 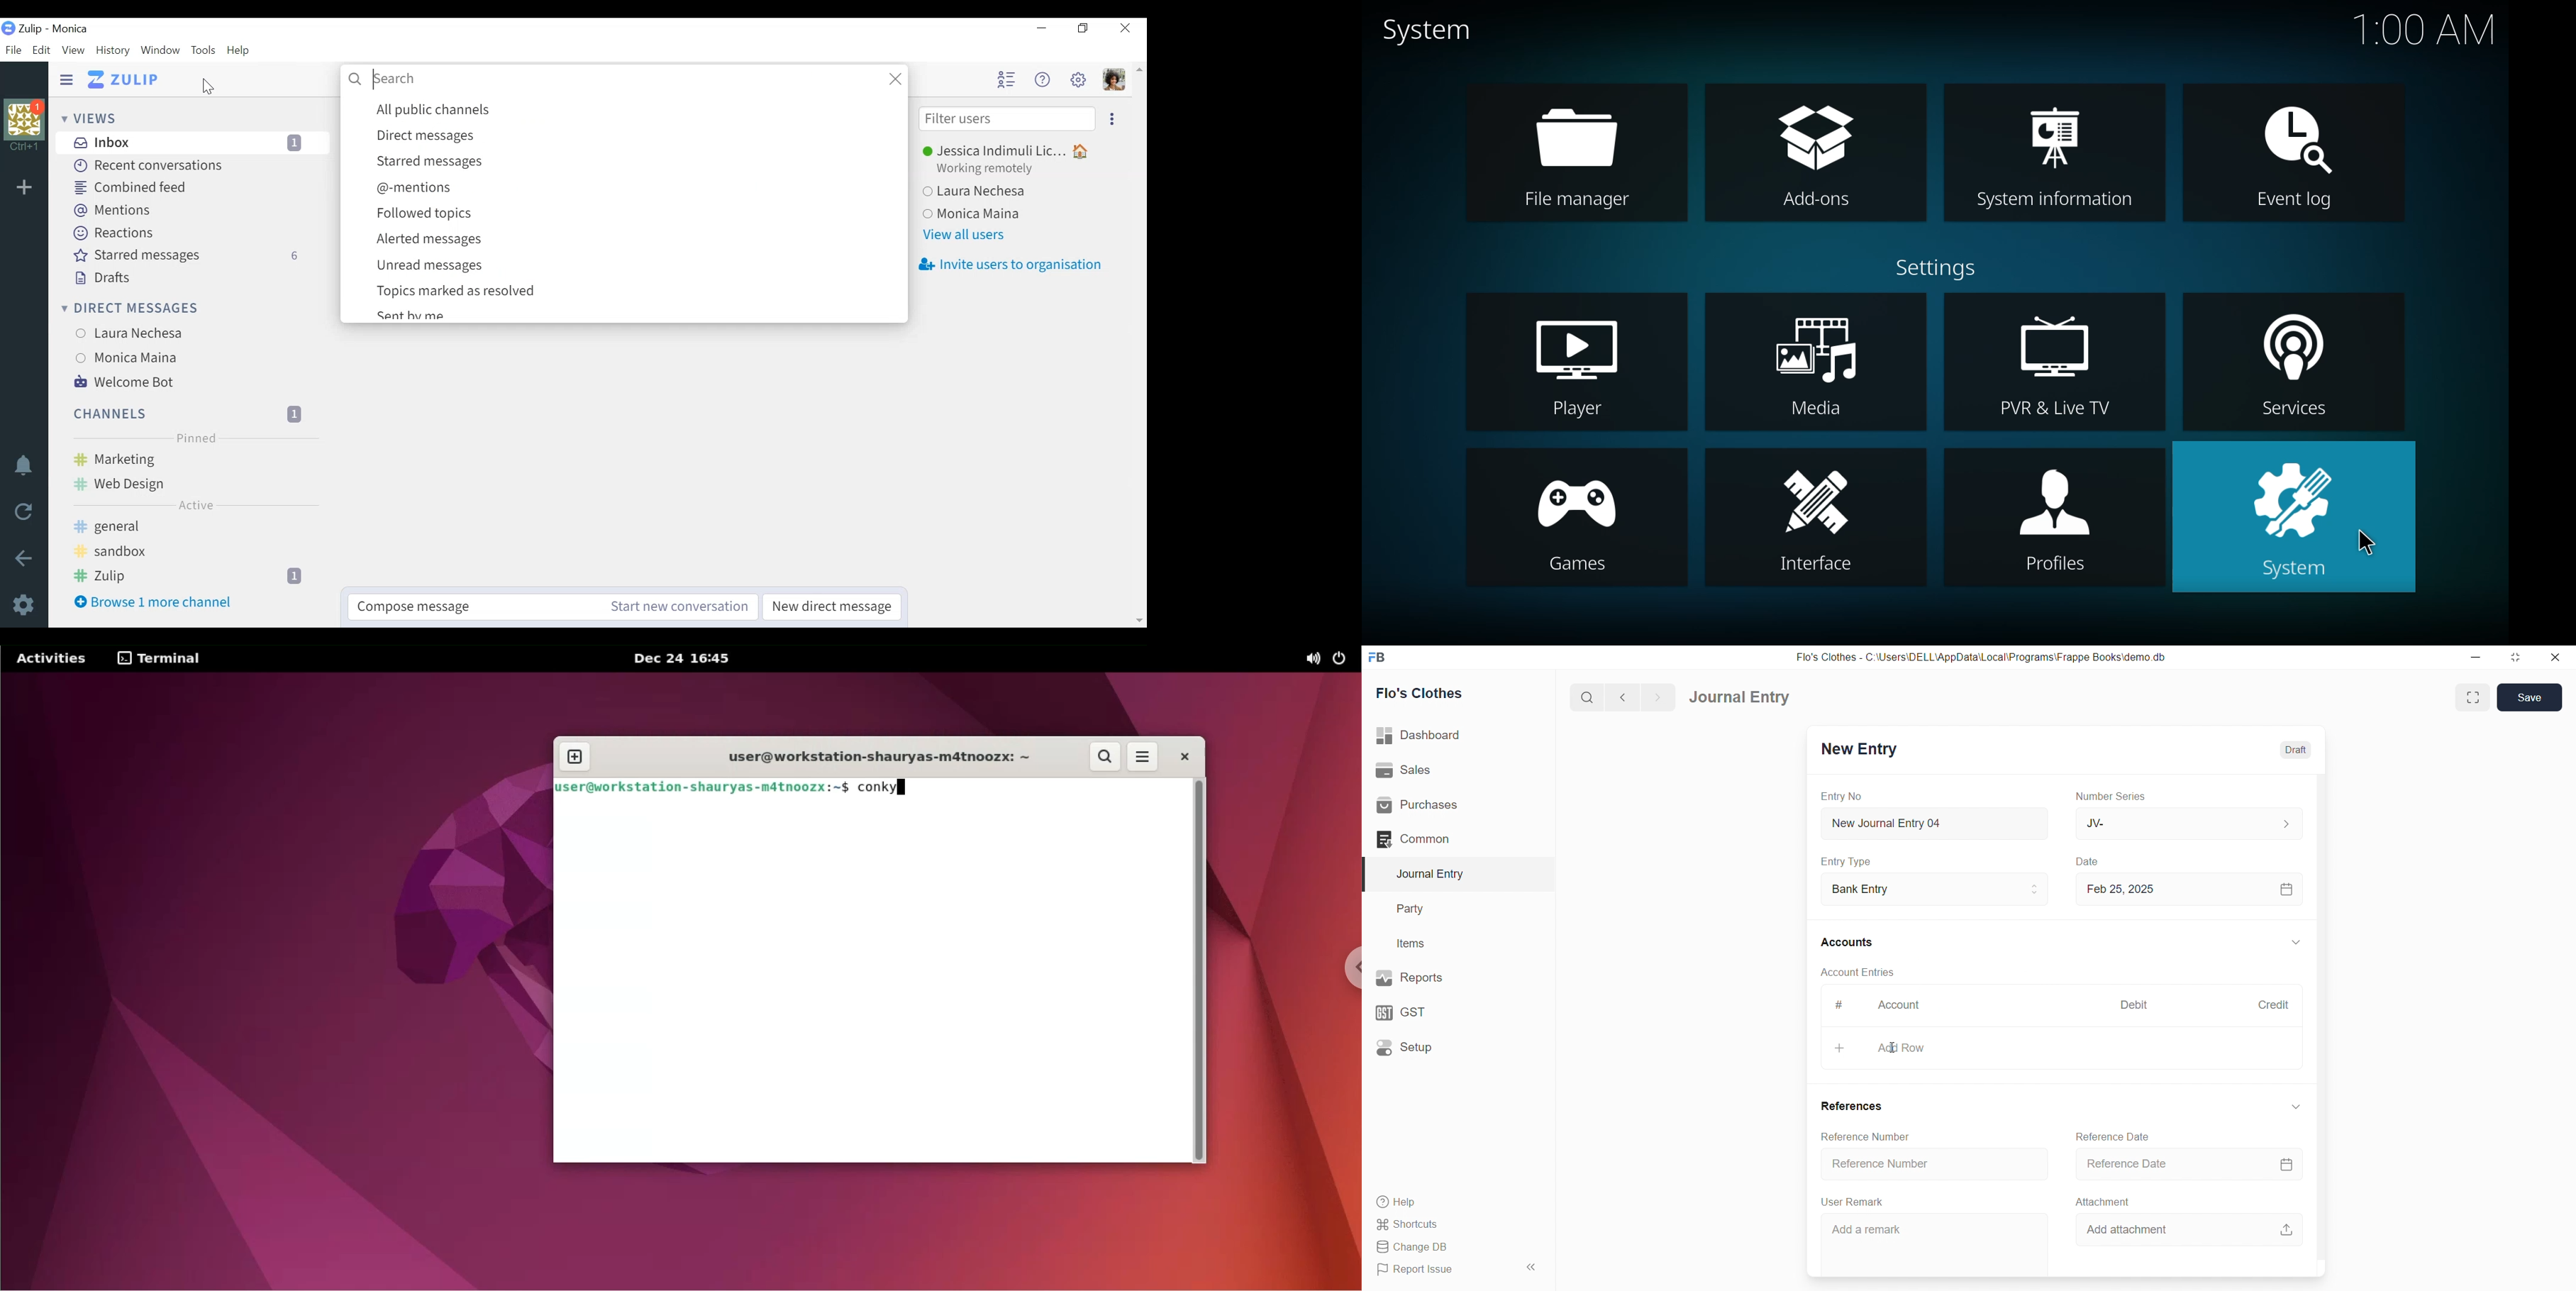 I want to click on Purchases, so click(x=1452, y=806).